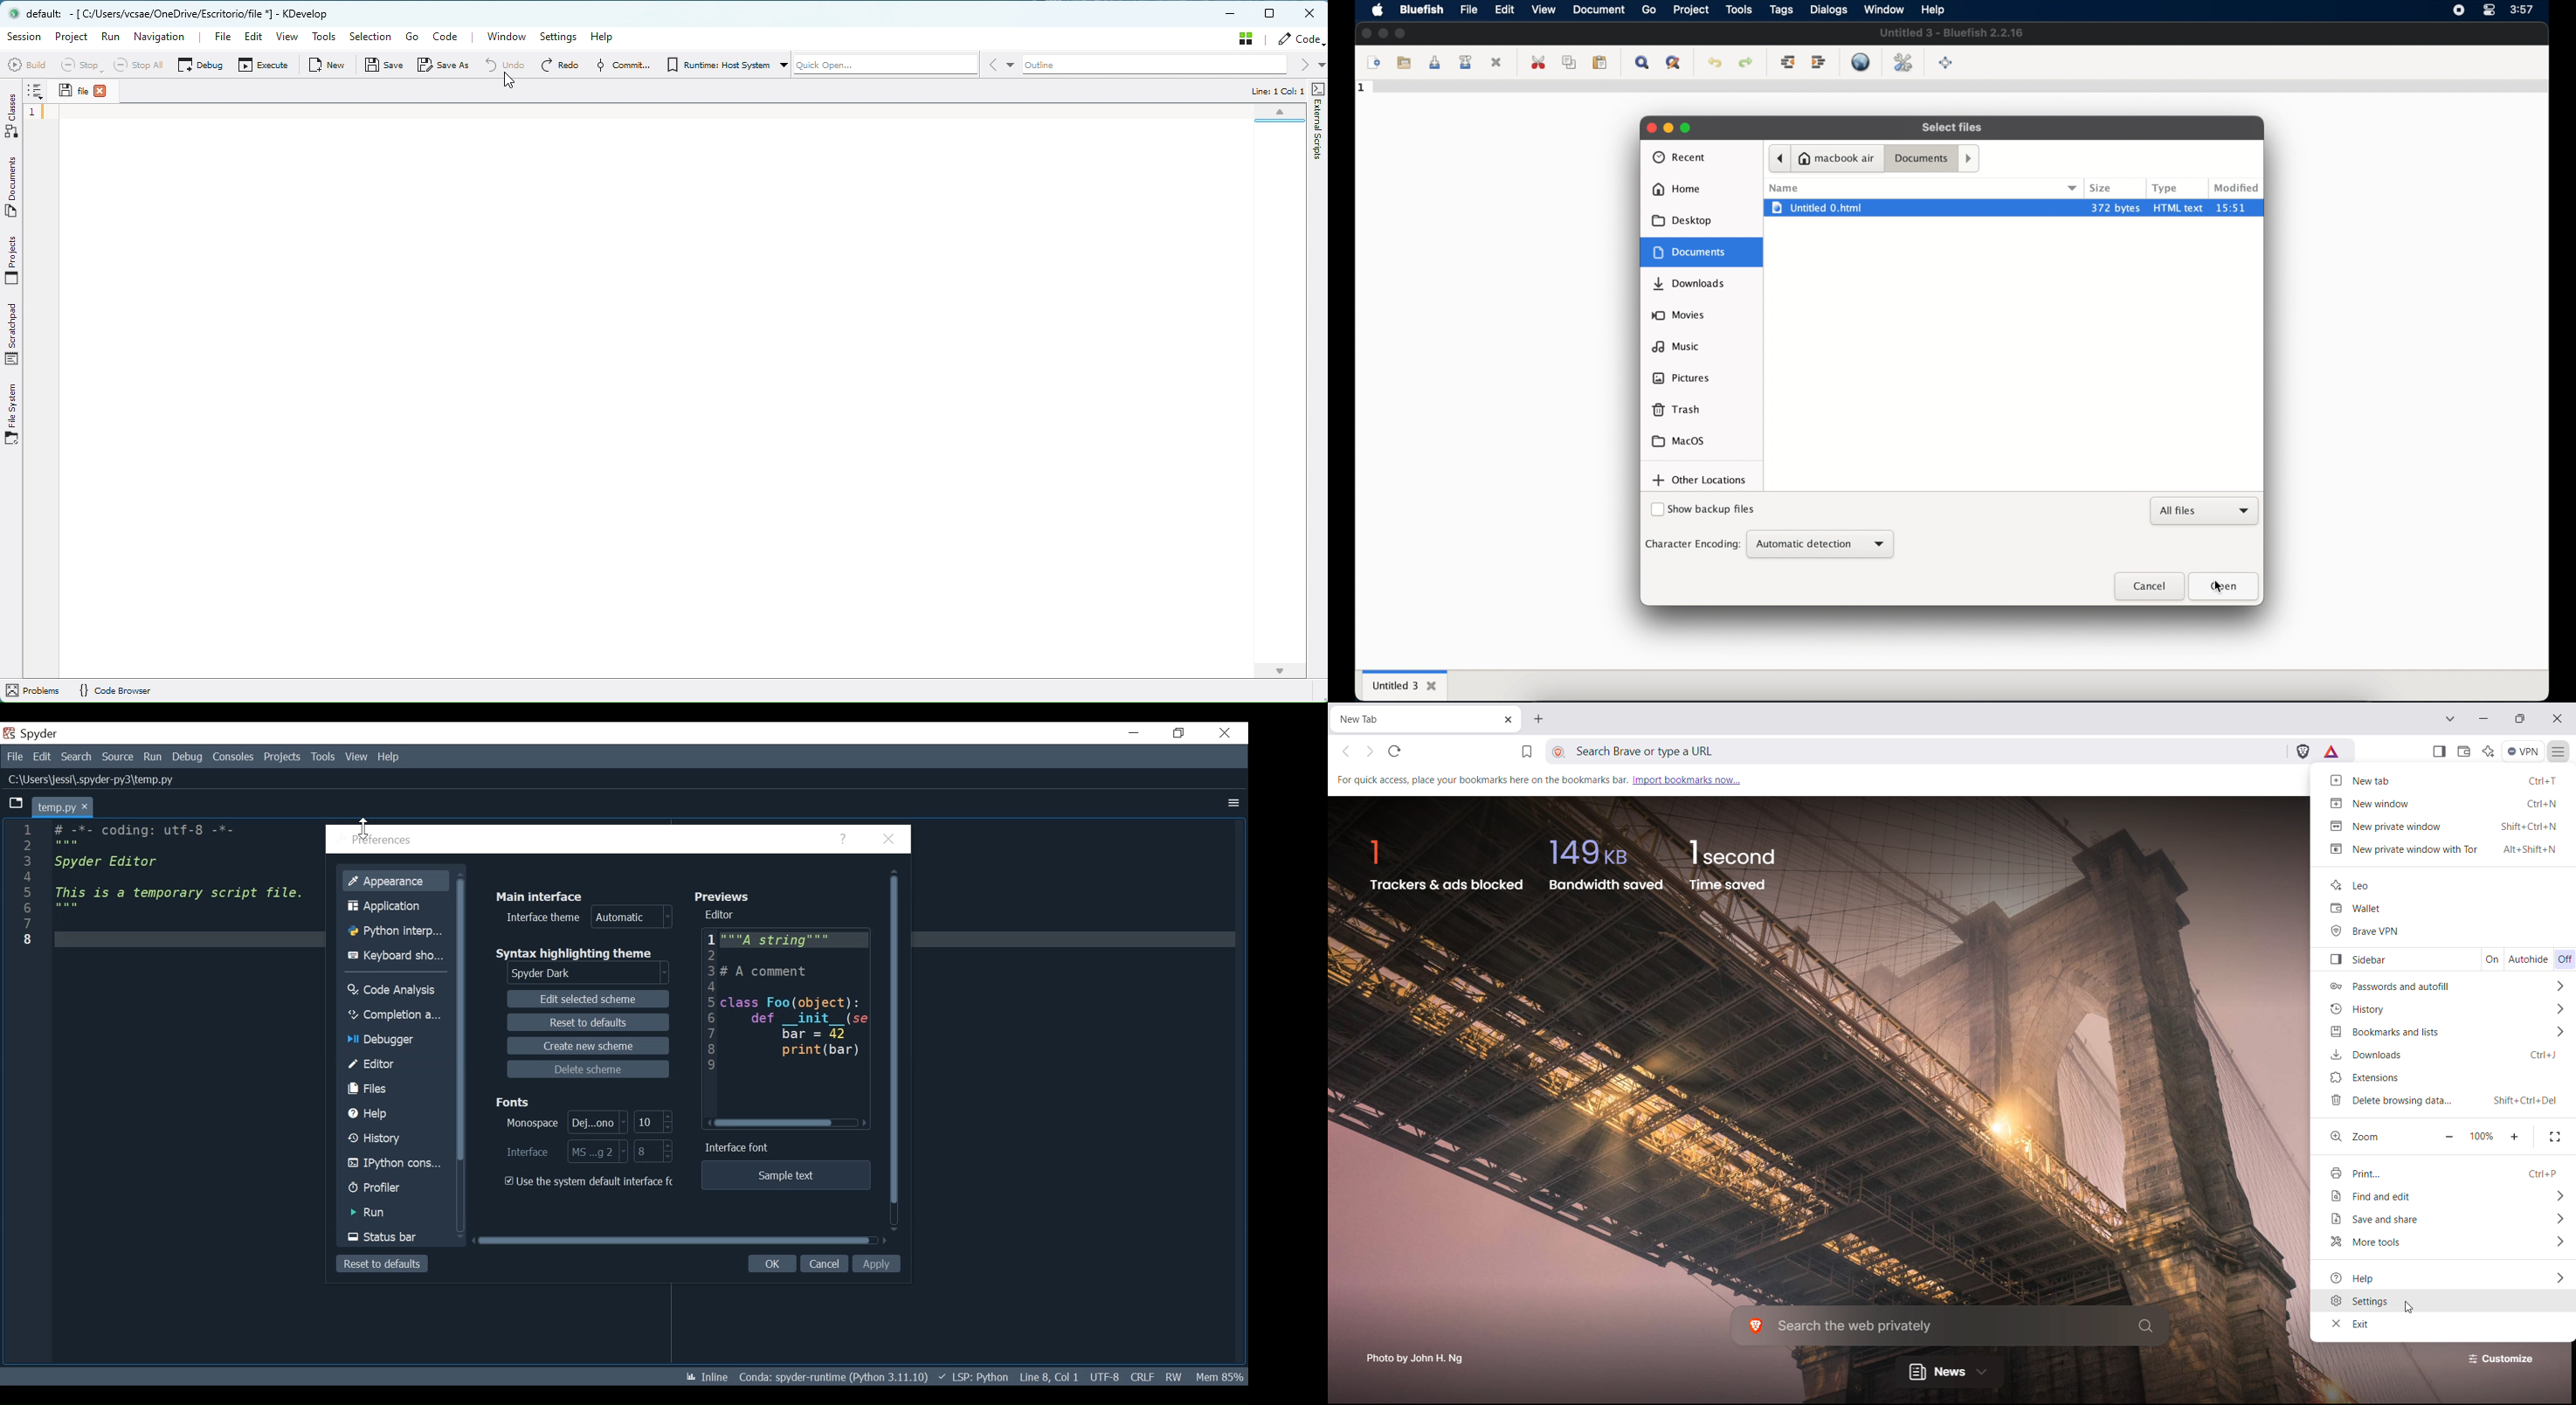 Image resolution: width=2576 pixels, height=1428 pixels. Describe the element at coordinates (544, 894) in the screenshot. I see `Main Interface` at that location.